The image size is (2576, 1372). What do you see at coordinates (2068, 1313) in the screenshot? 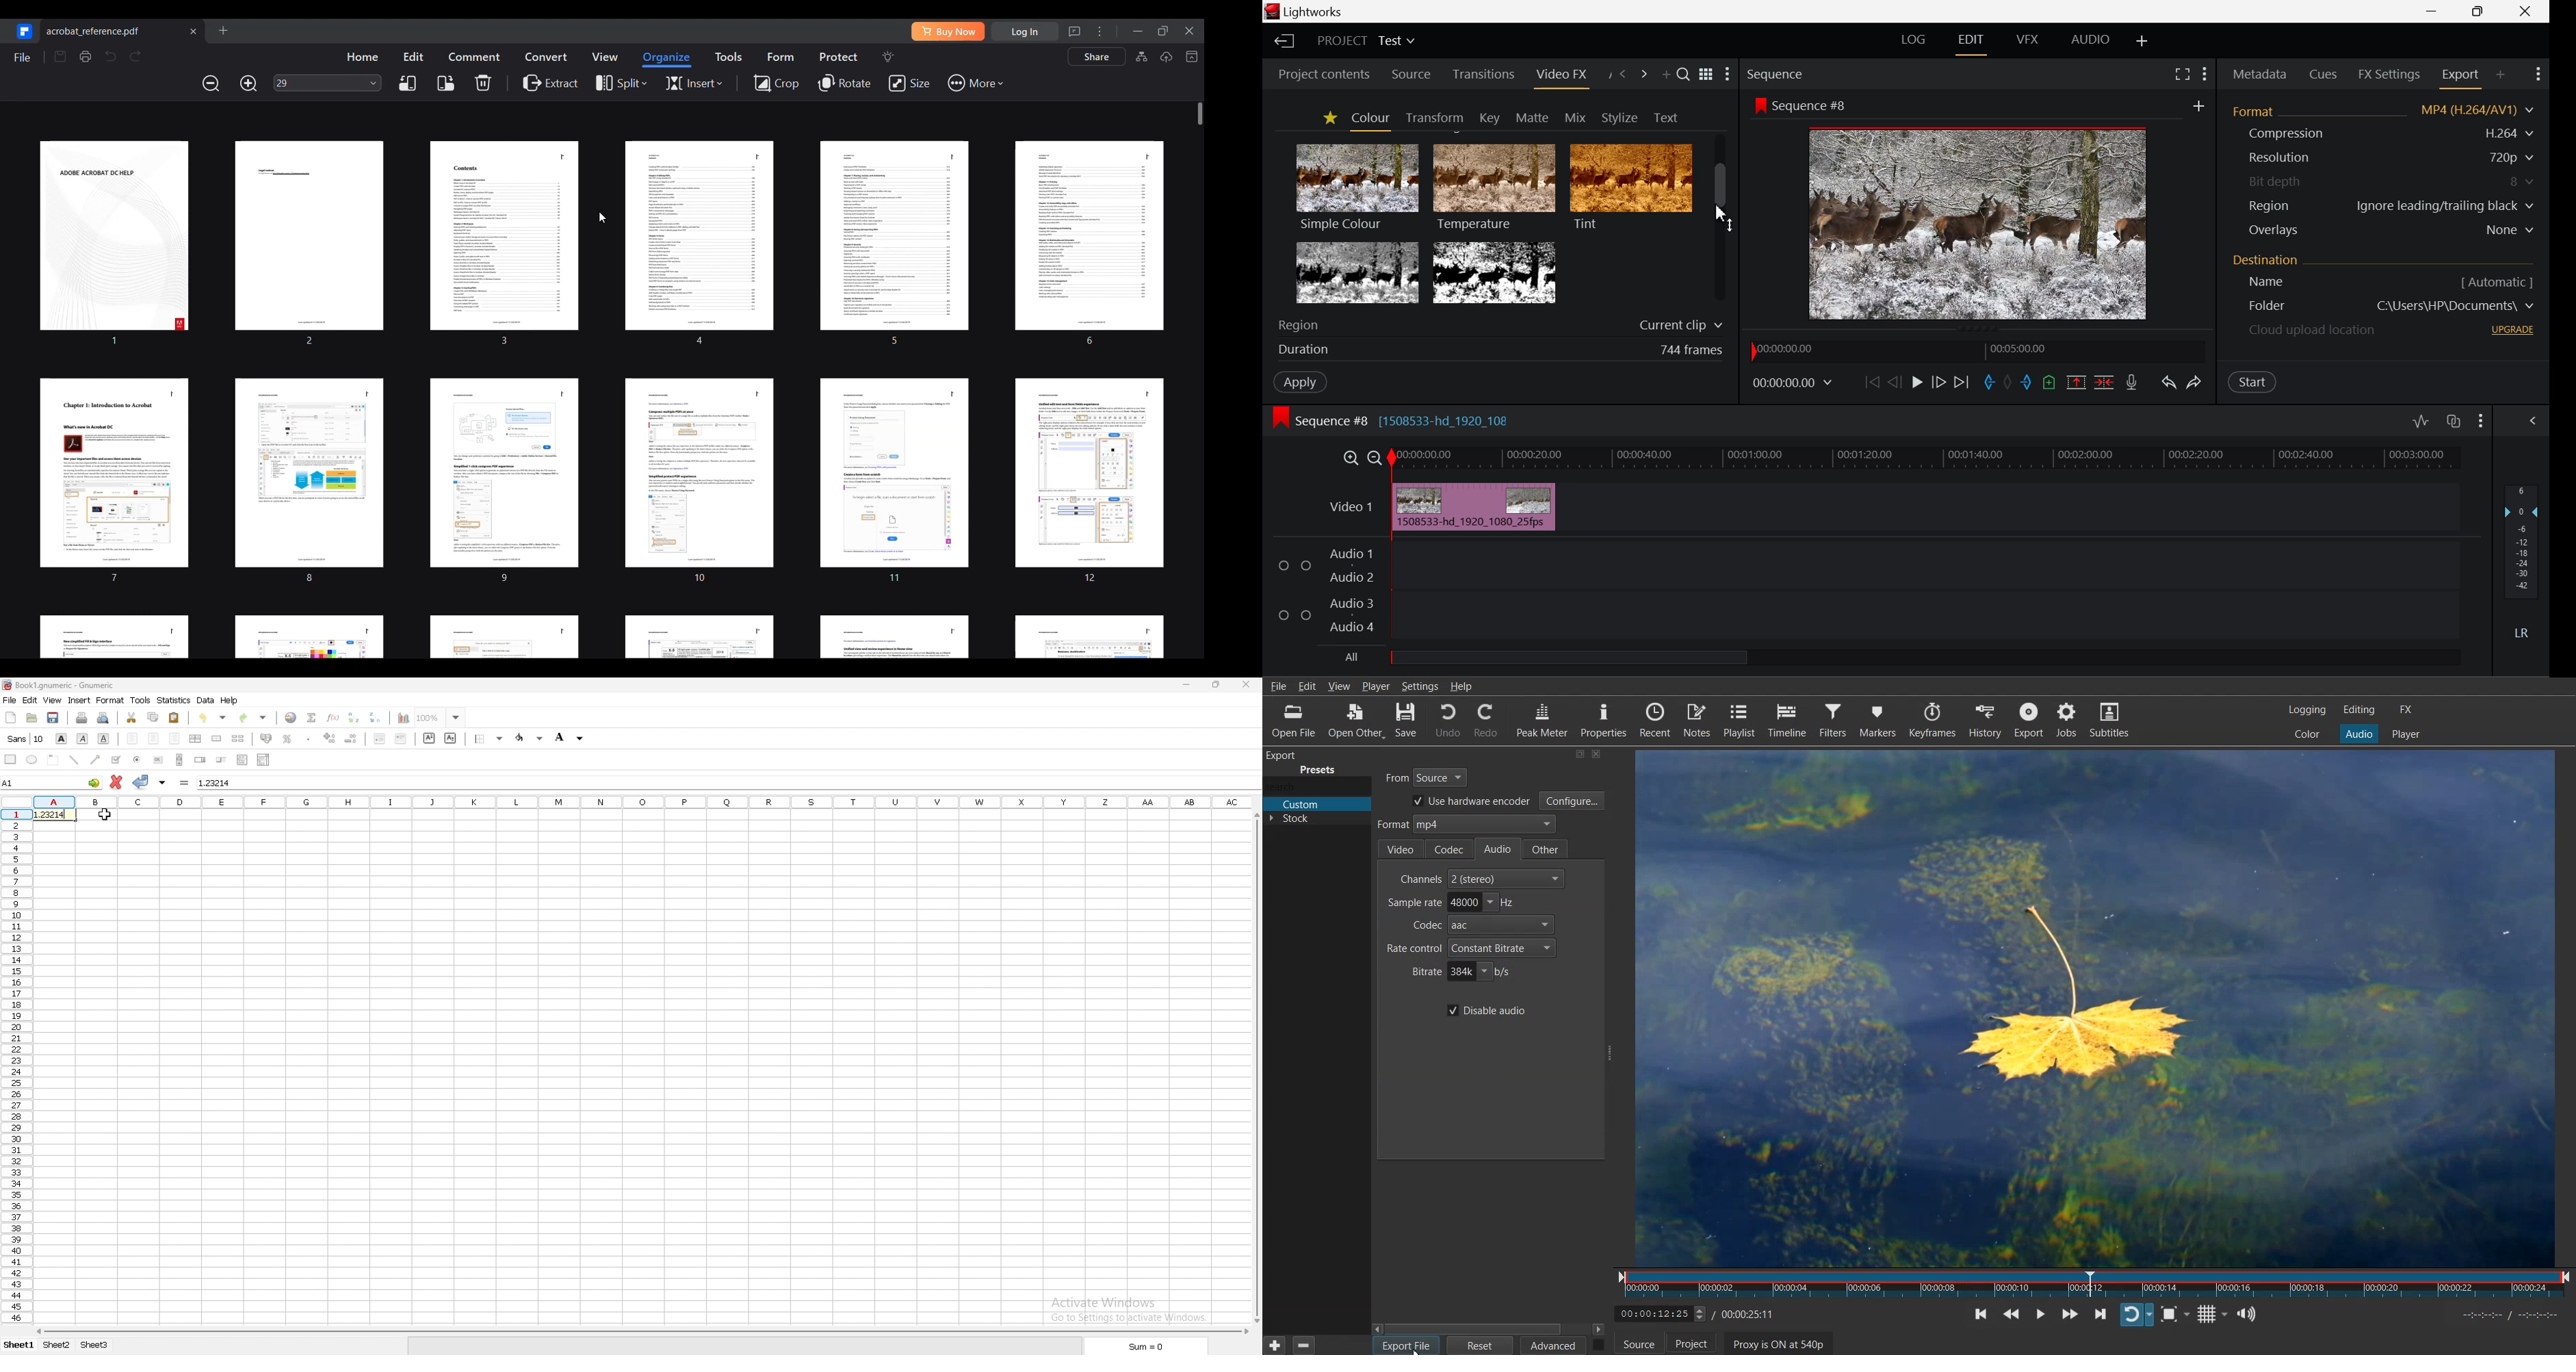
I see `Play quickly forwards` at bounding box center [2068, 1313].